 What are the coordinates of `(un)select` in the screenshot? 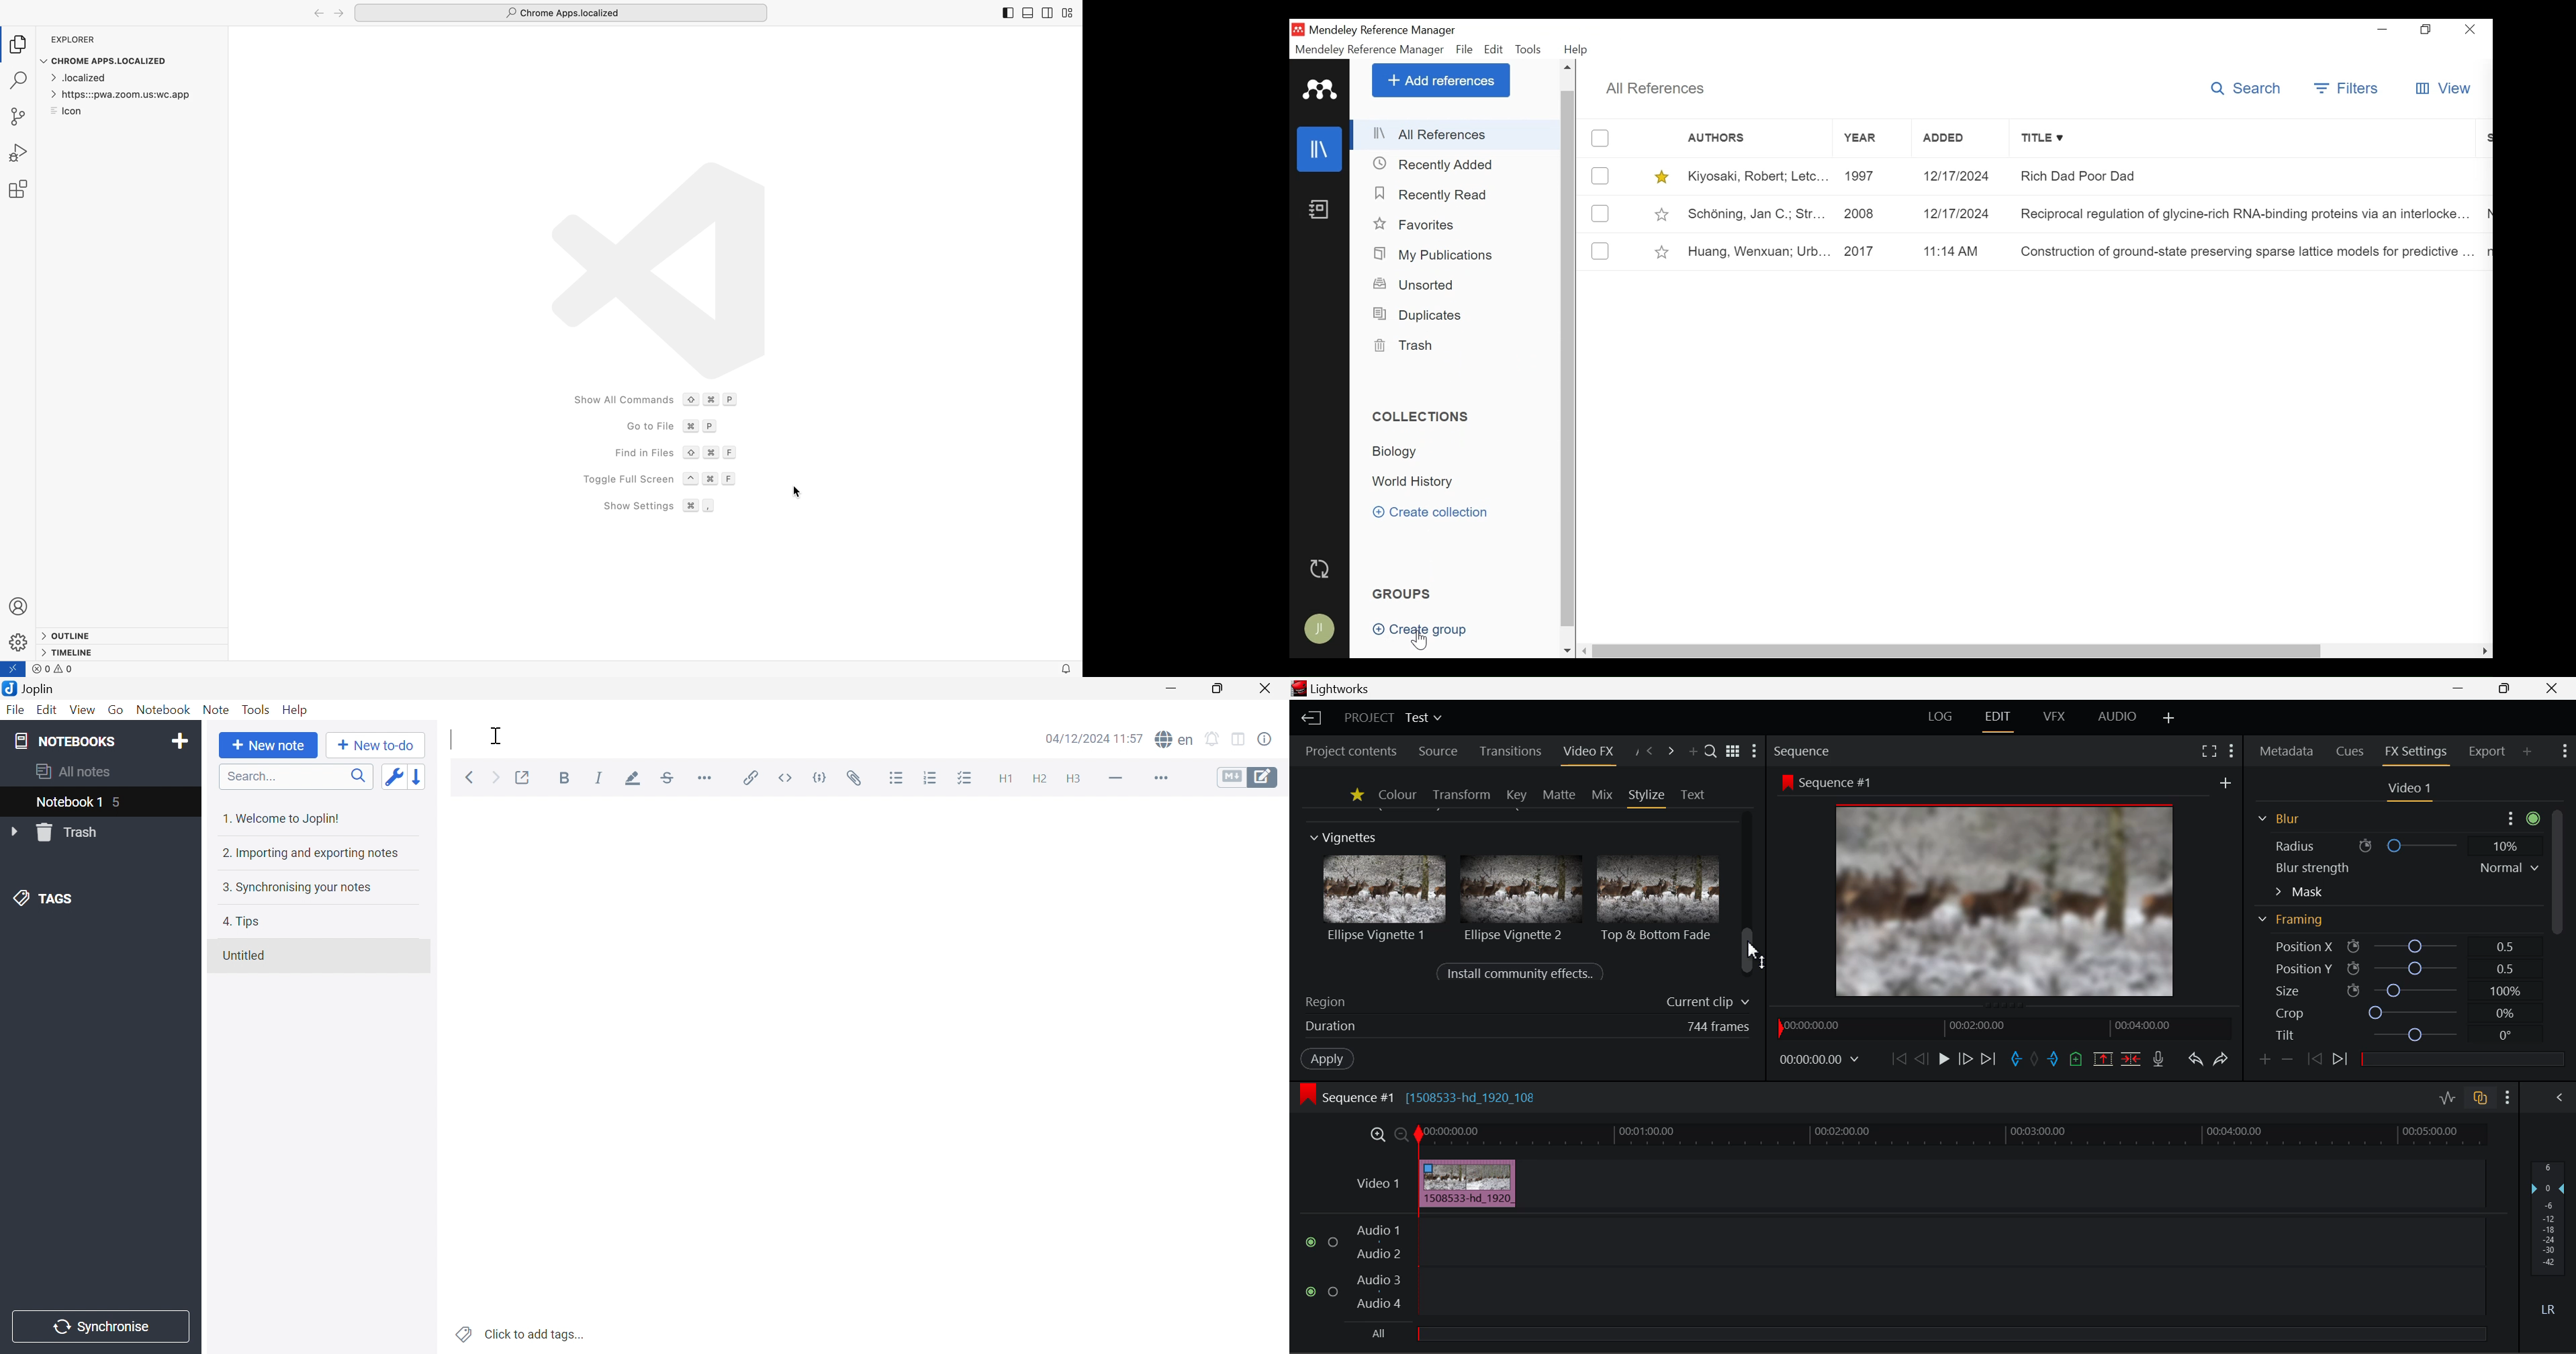 It's located at (1602, 138).